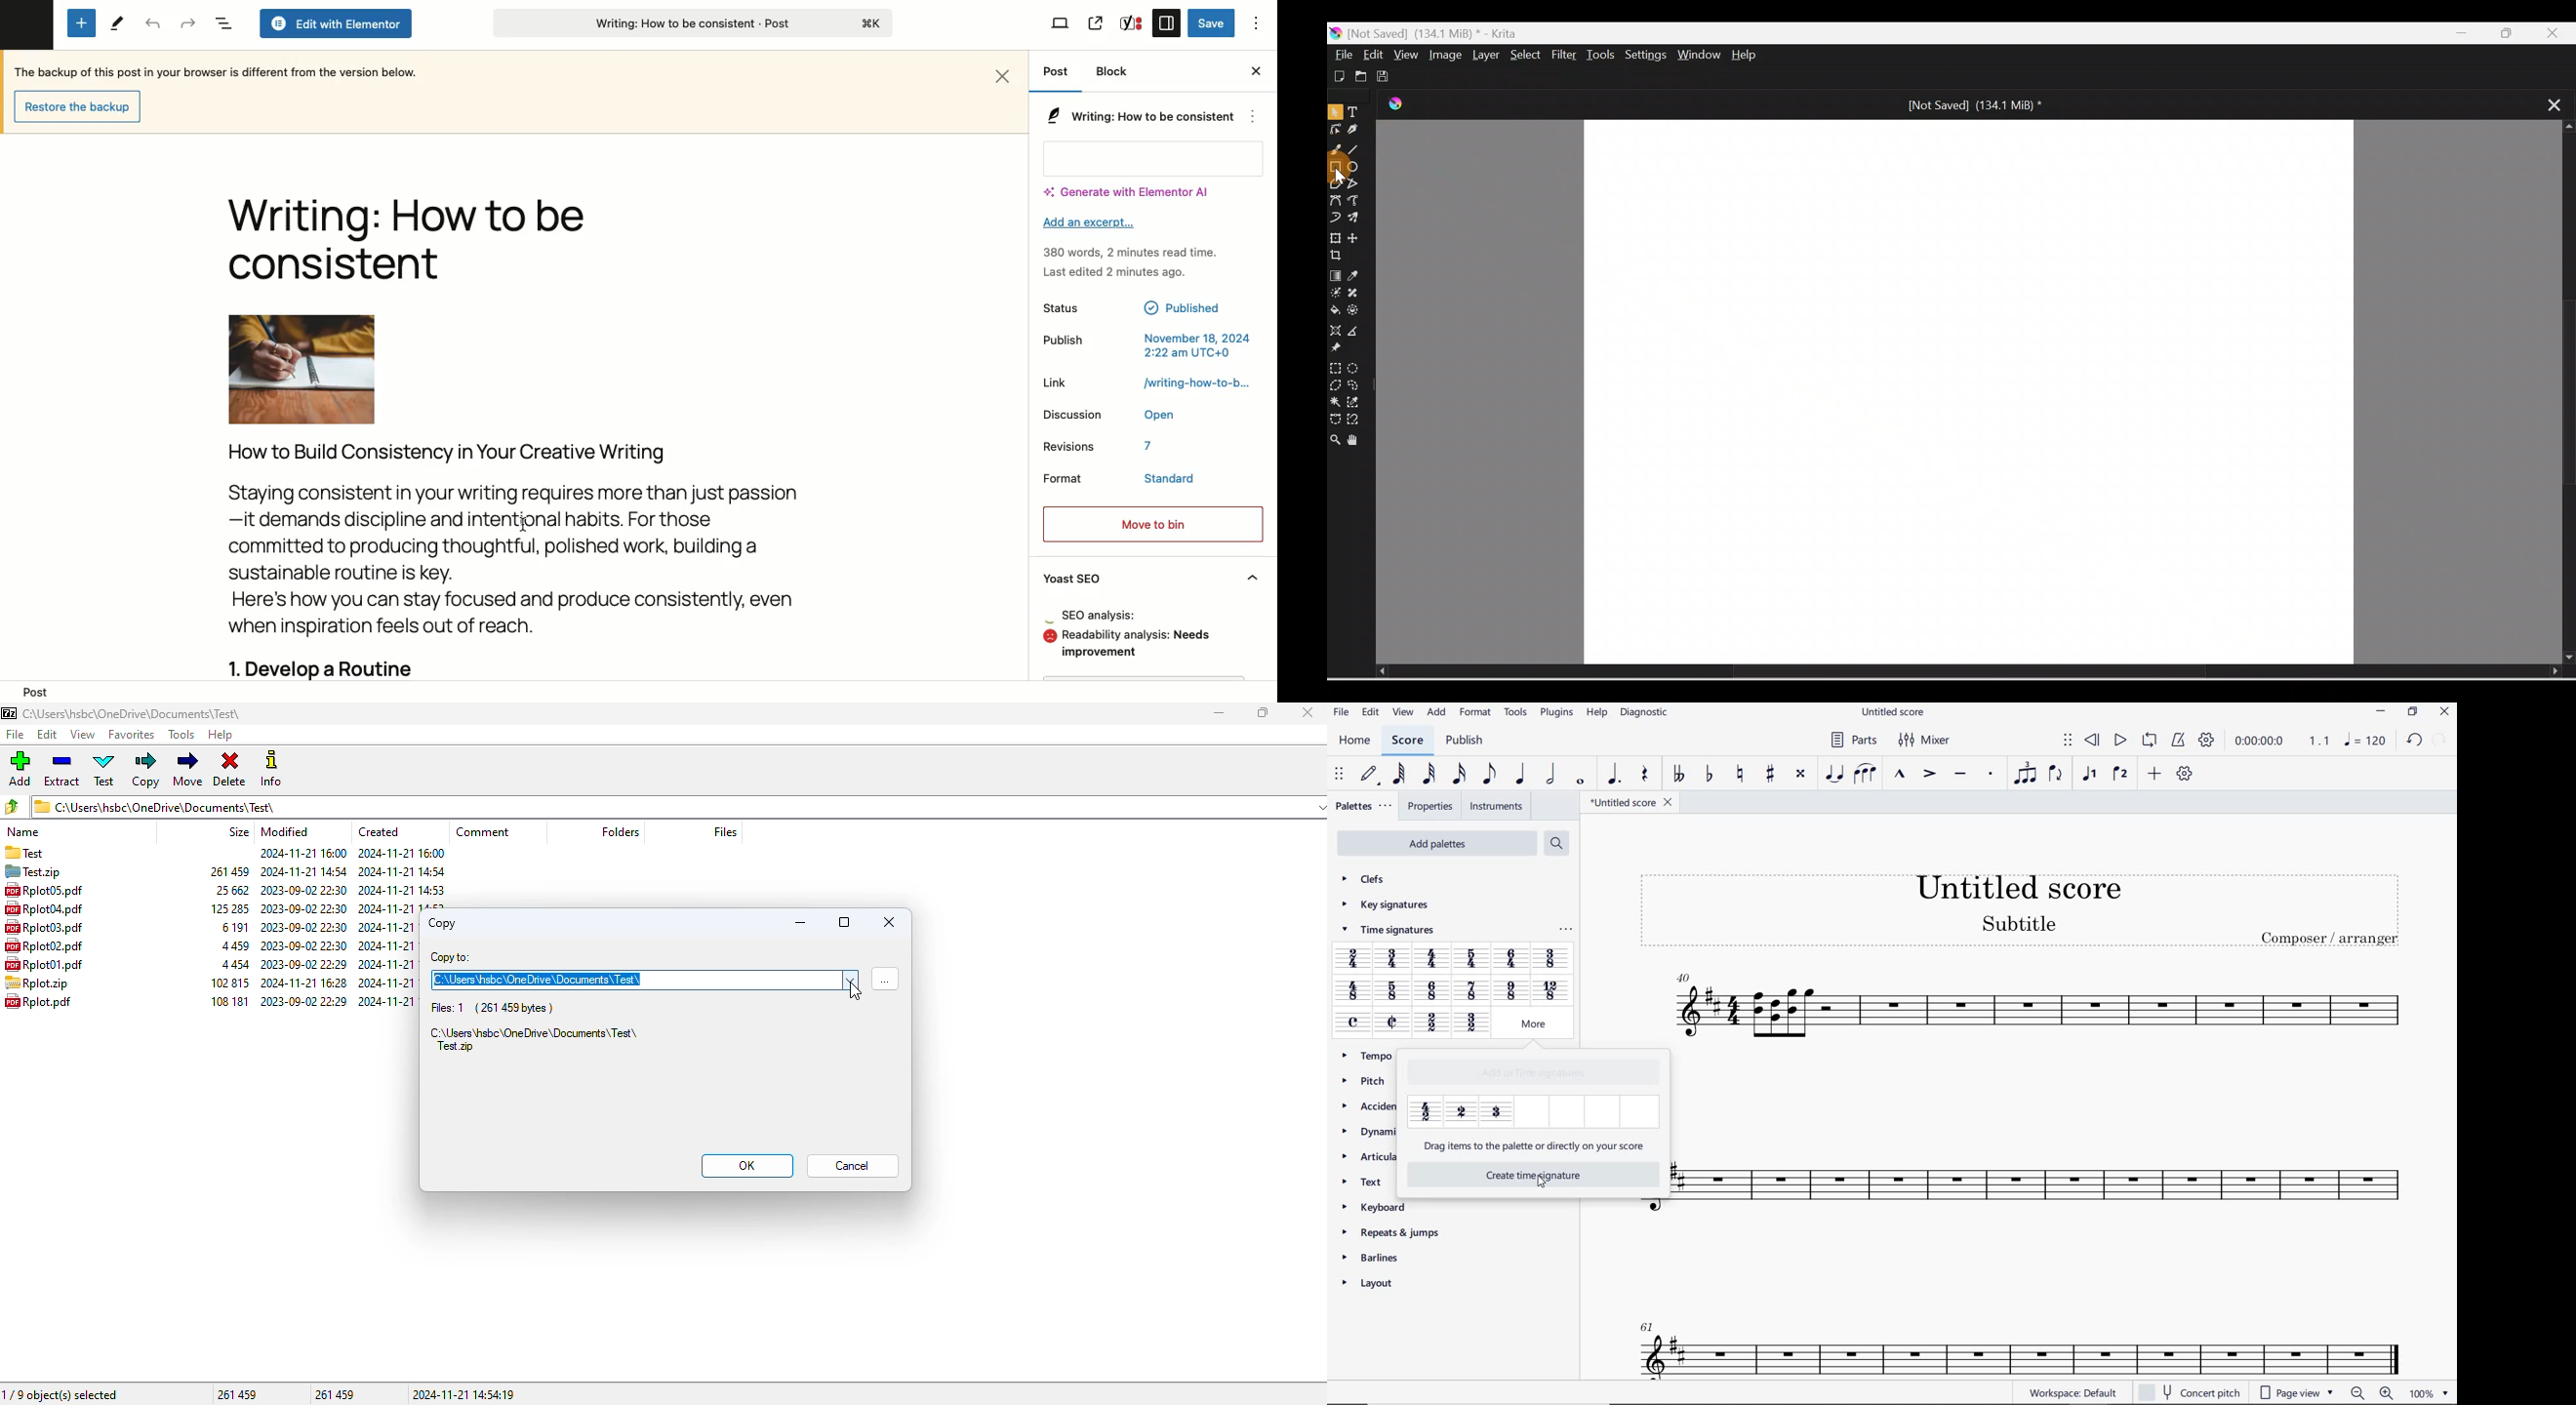 This screenshot has height=1428, width=2576. What do you see at coordinates (1116, 276) in the screenshot?
I see `Last edited 2 minutes ago.` at bounding box center [1116, 276].